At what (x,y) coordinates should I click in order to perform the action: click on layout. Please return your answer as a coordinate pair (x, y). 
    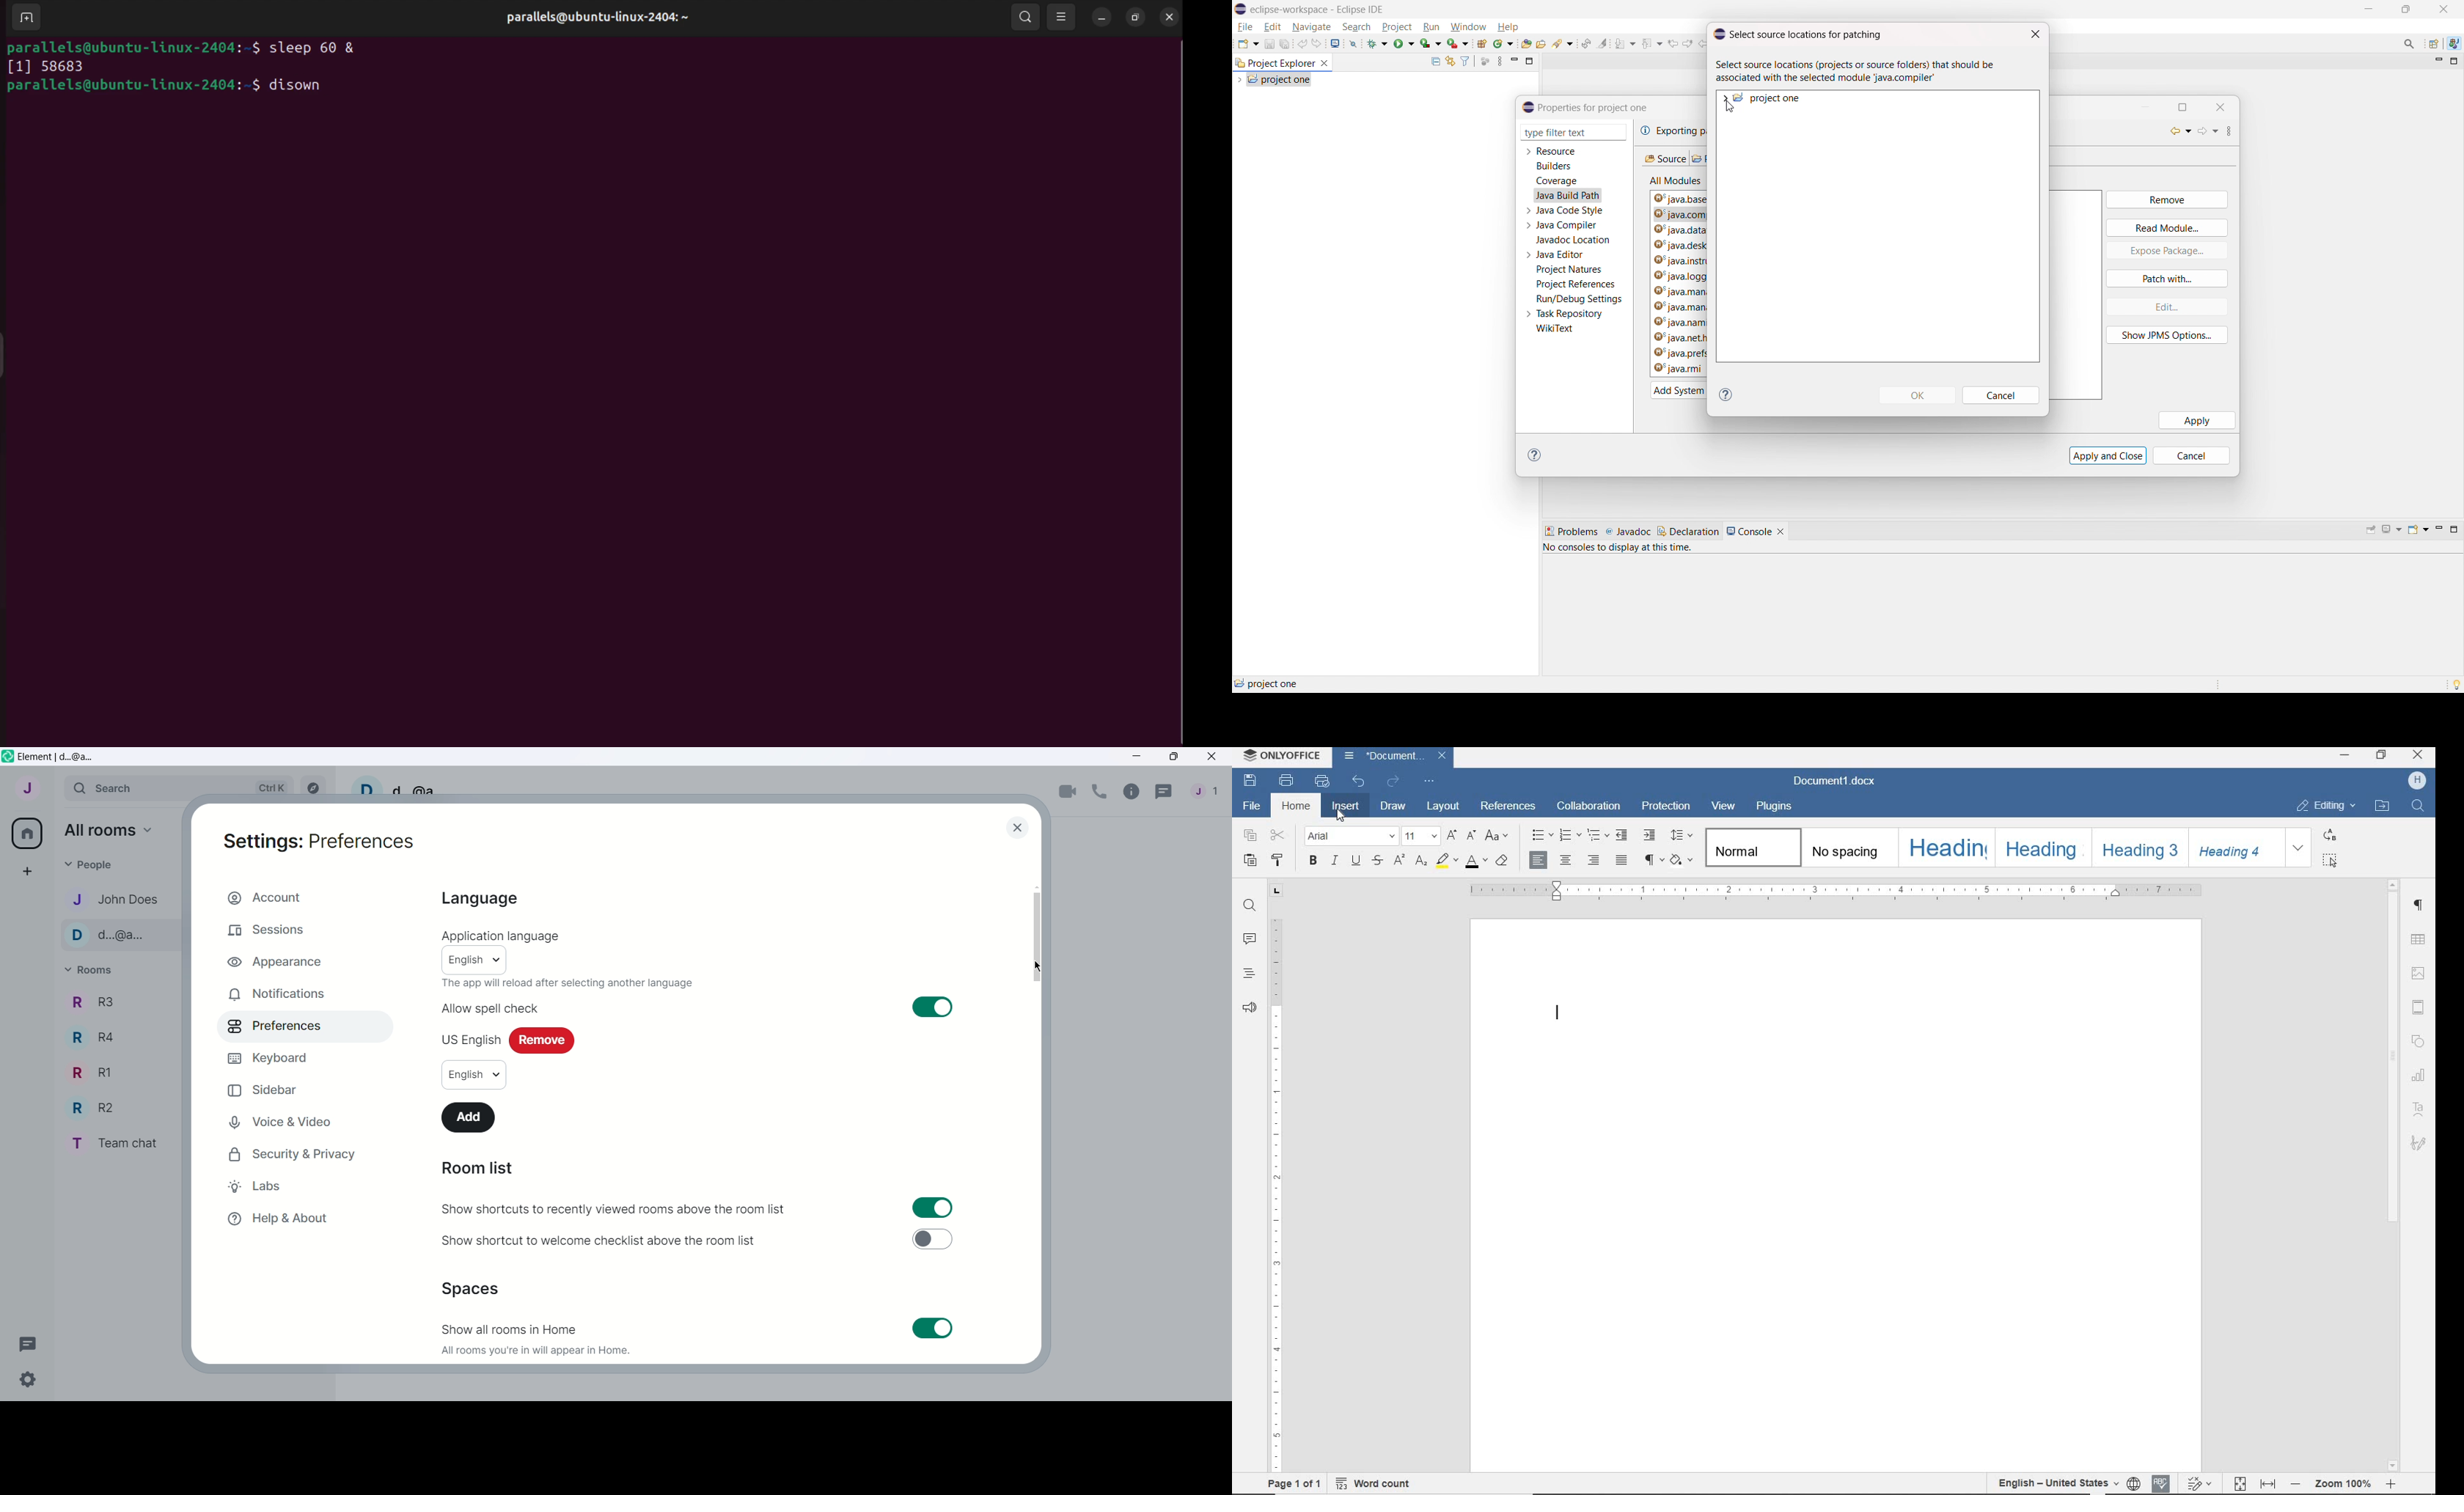
    Looking at the image, I should click on (1446, 807).